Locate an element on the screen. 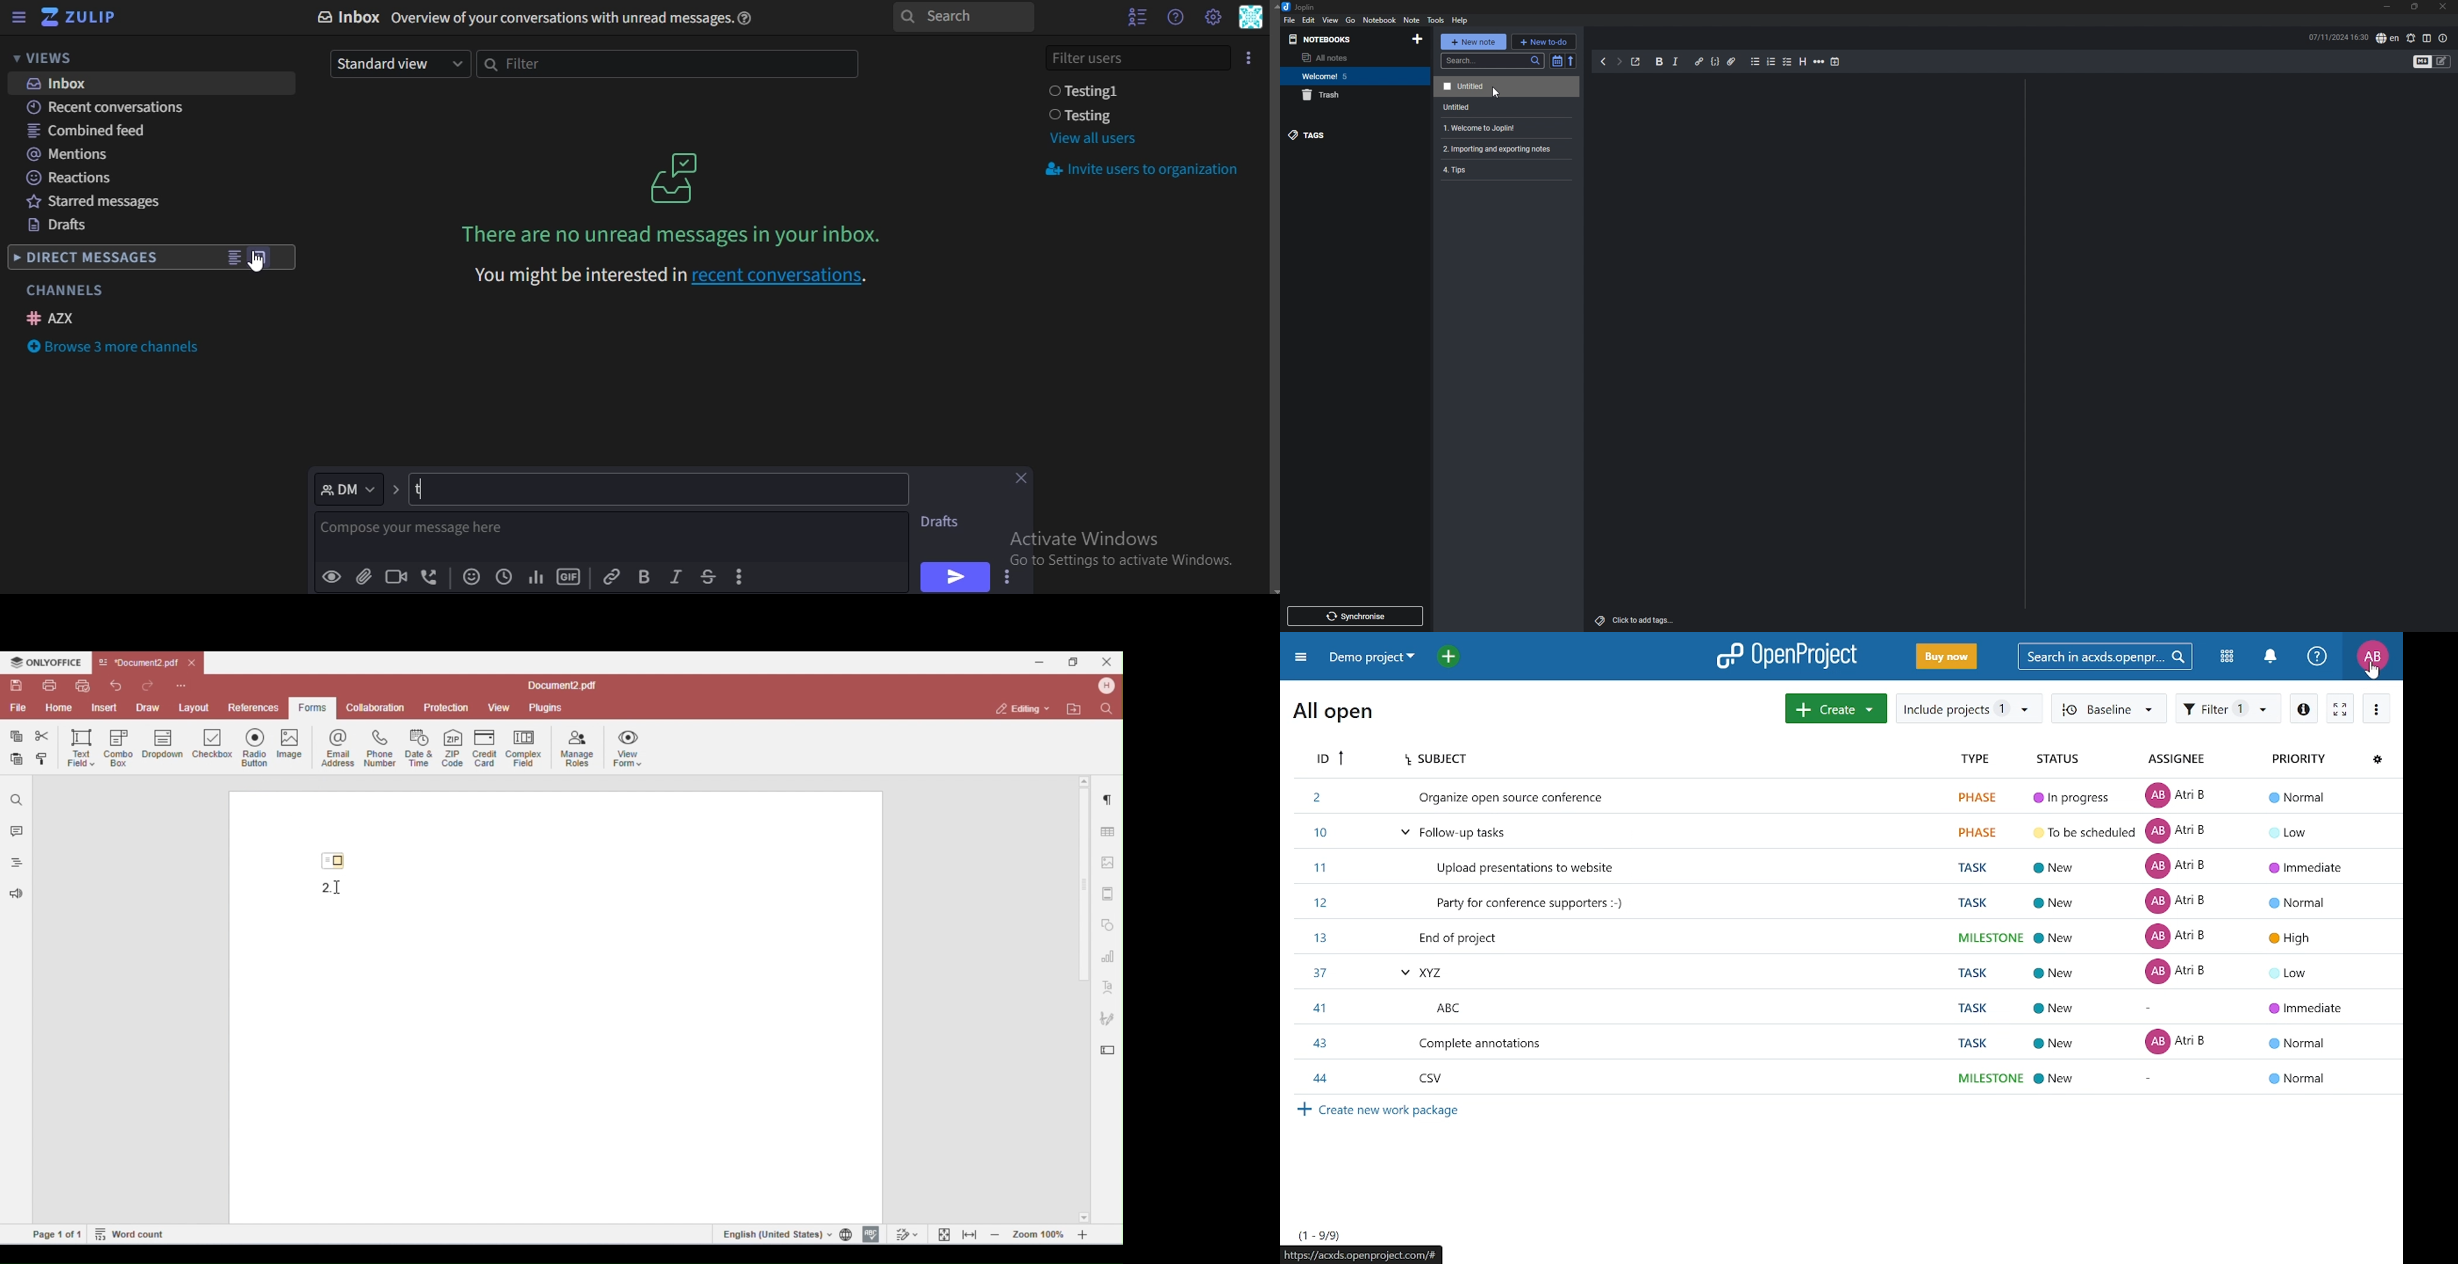  notebooks is located at coordinates (1338, 40).